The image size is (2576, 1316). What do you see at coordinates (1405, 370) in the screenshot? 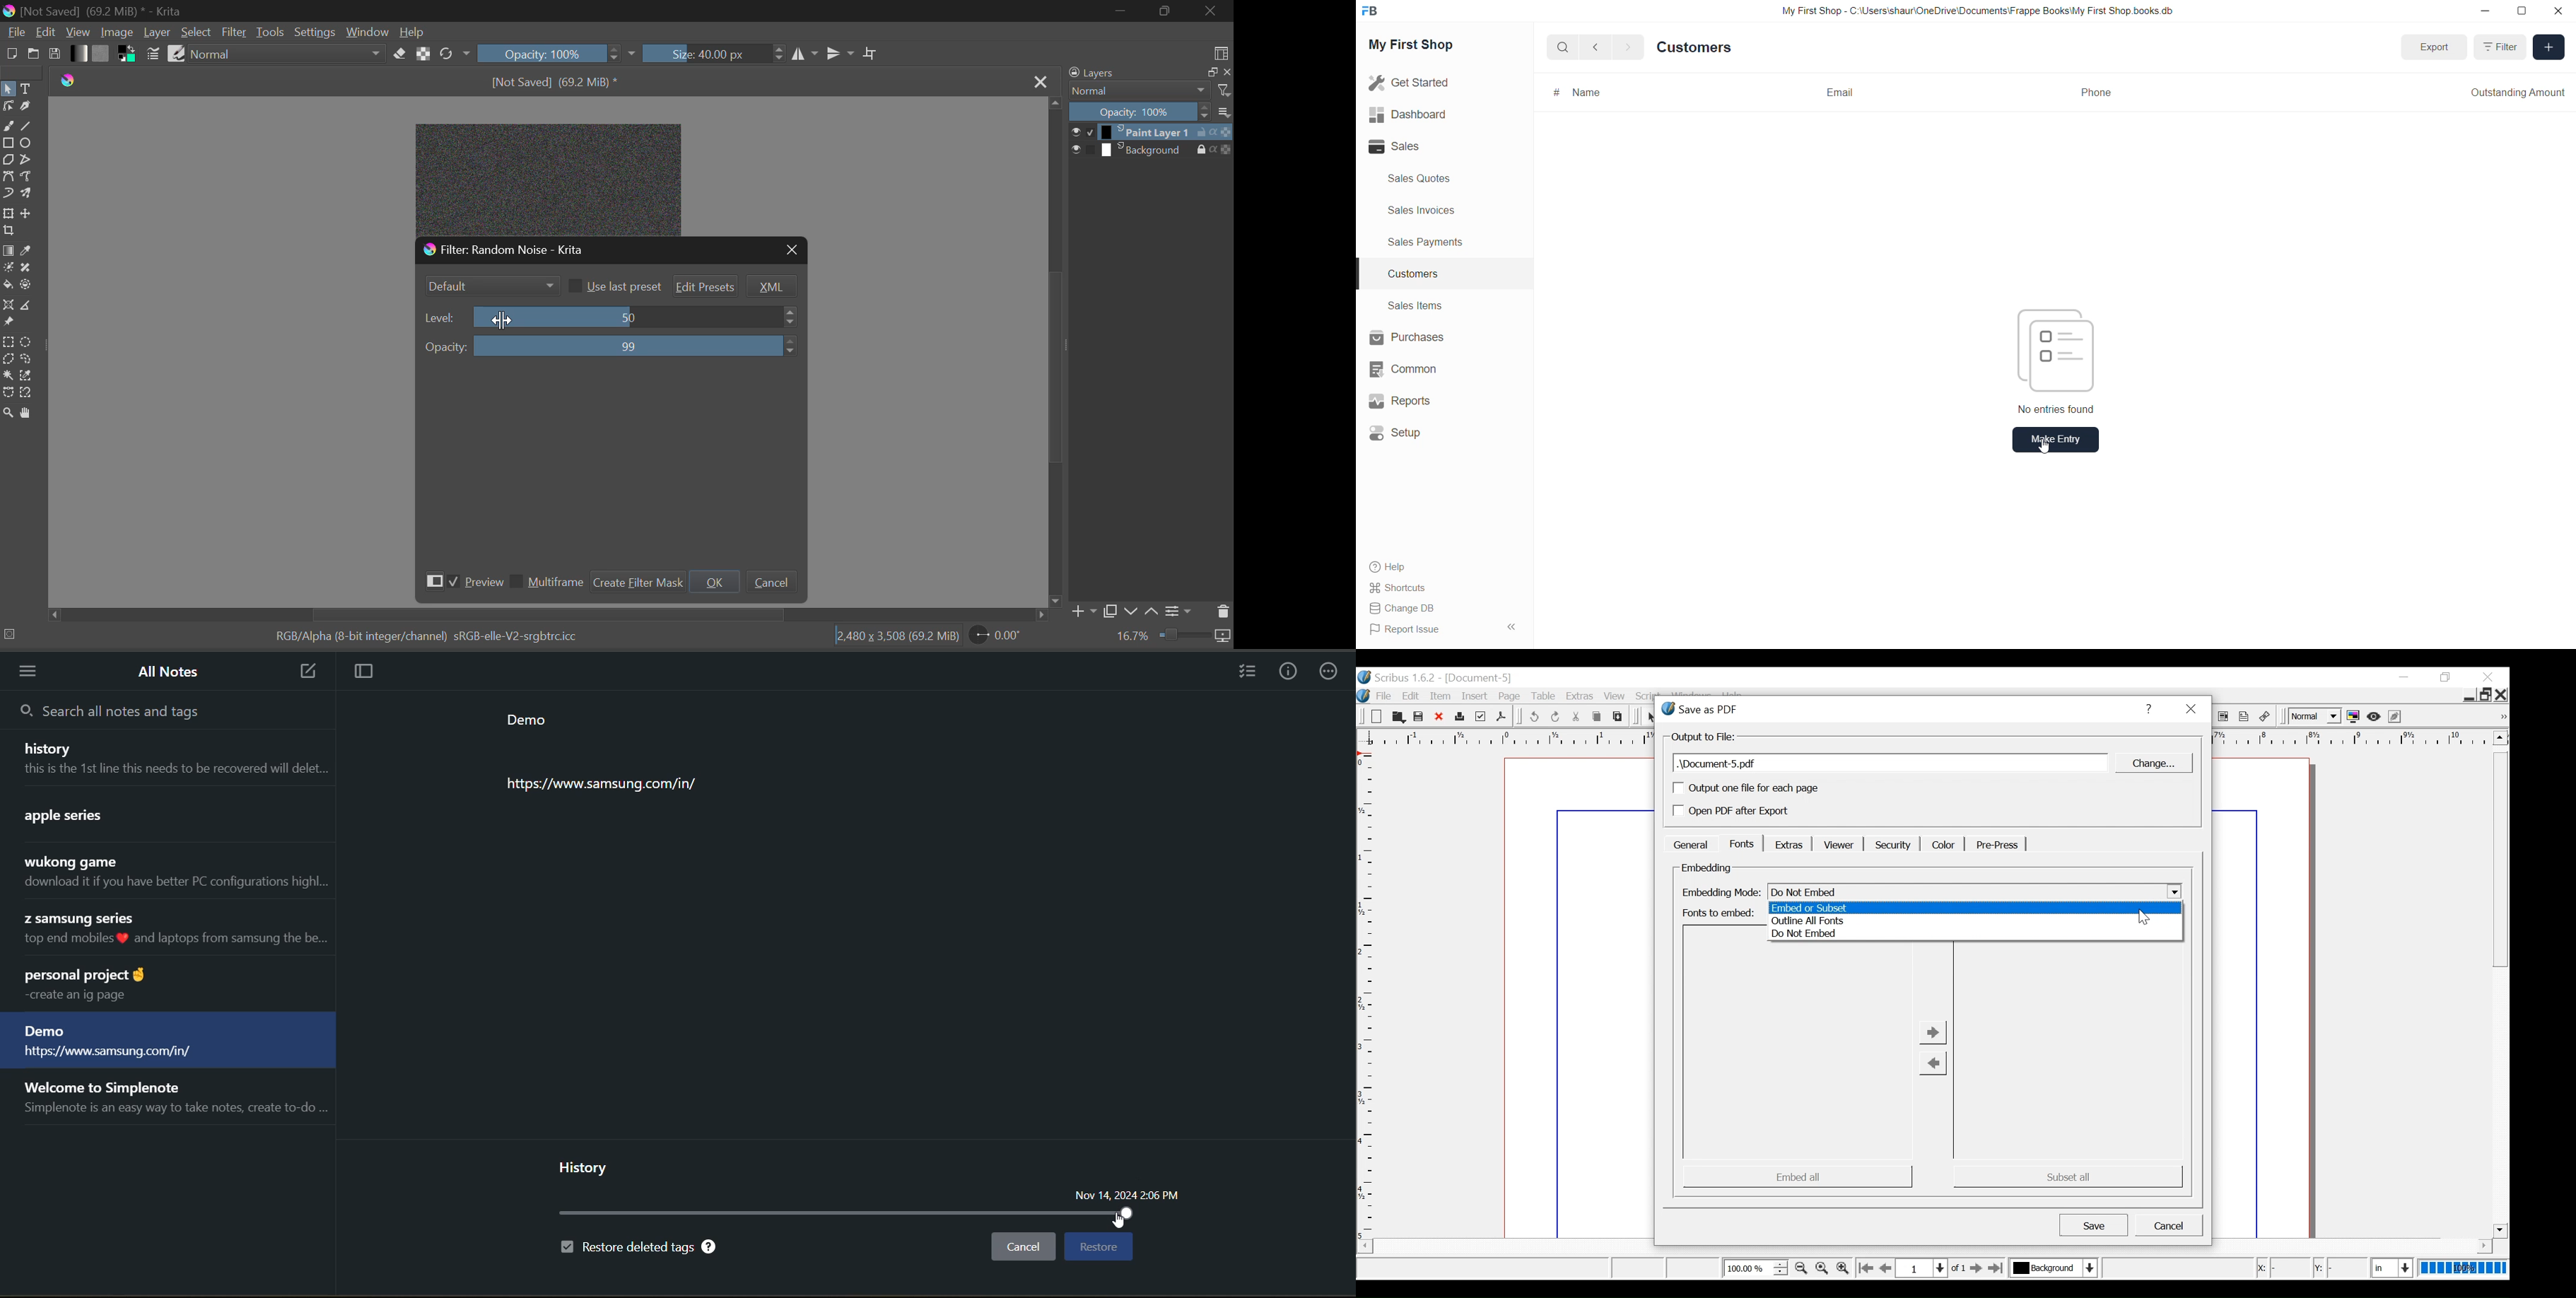
I see `Common` at bounding box center [1405, 370].